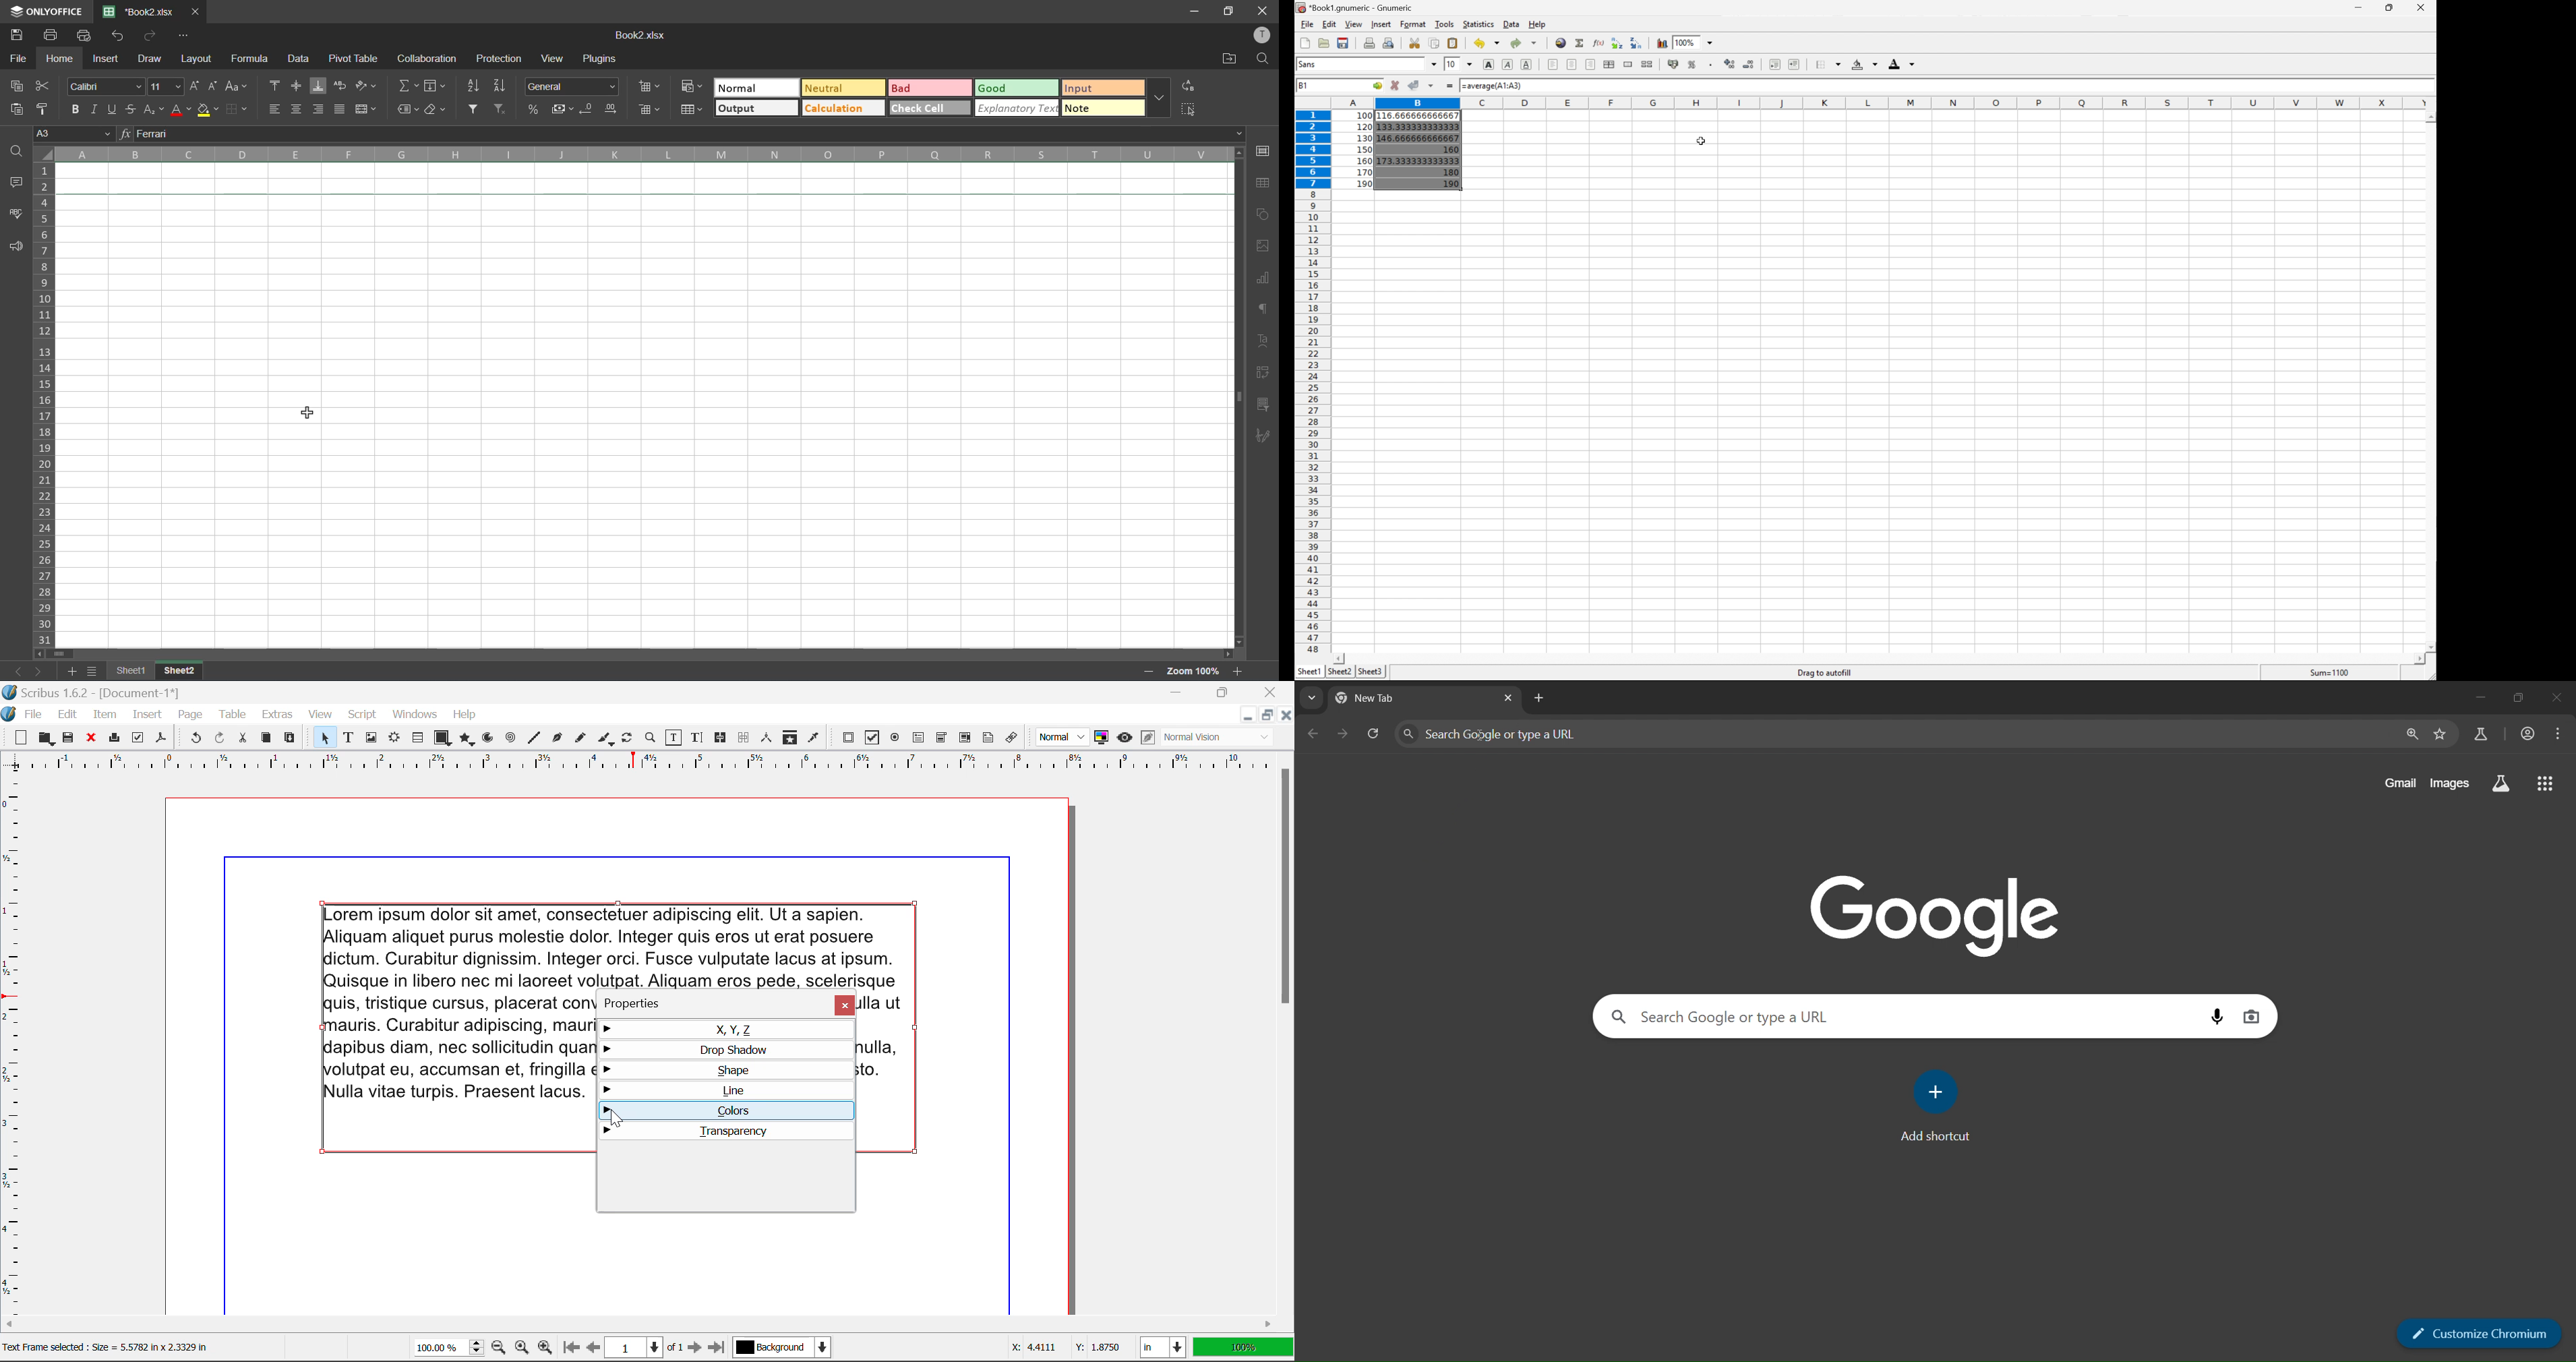  I want to click on Cell Cursor , so click(307, 413).